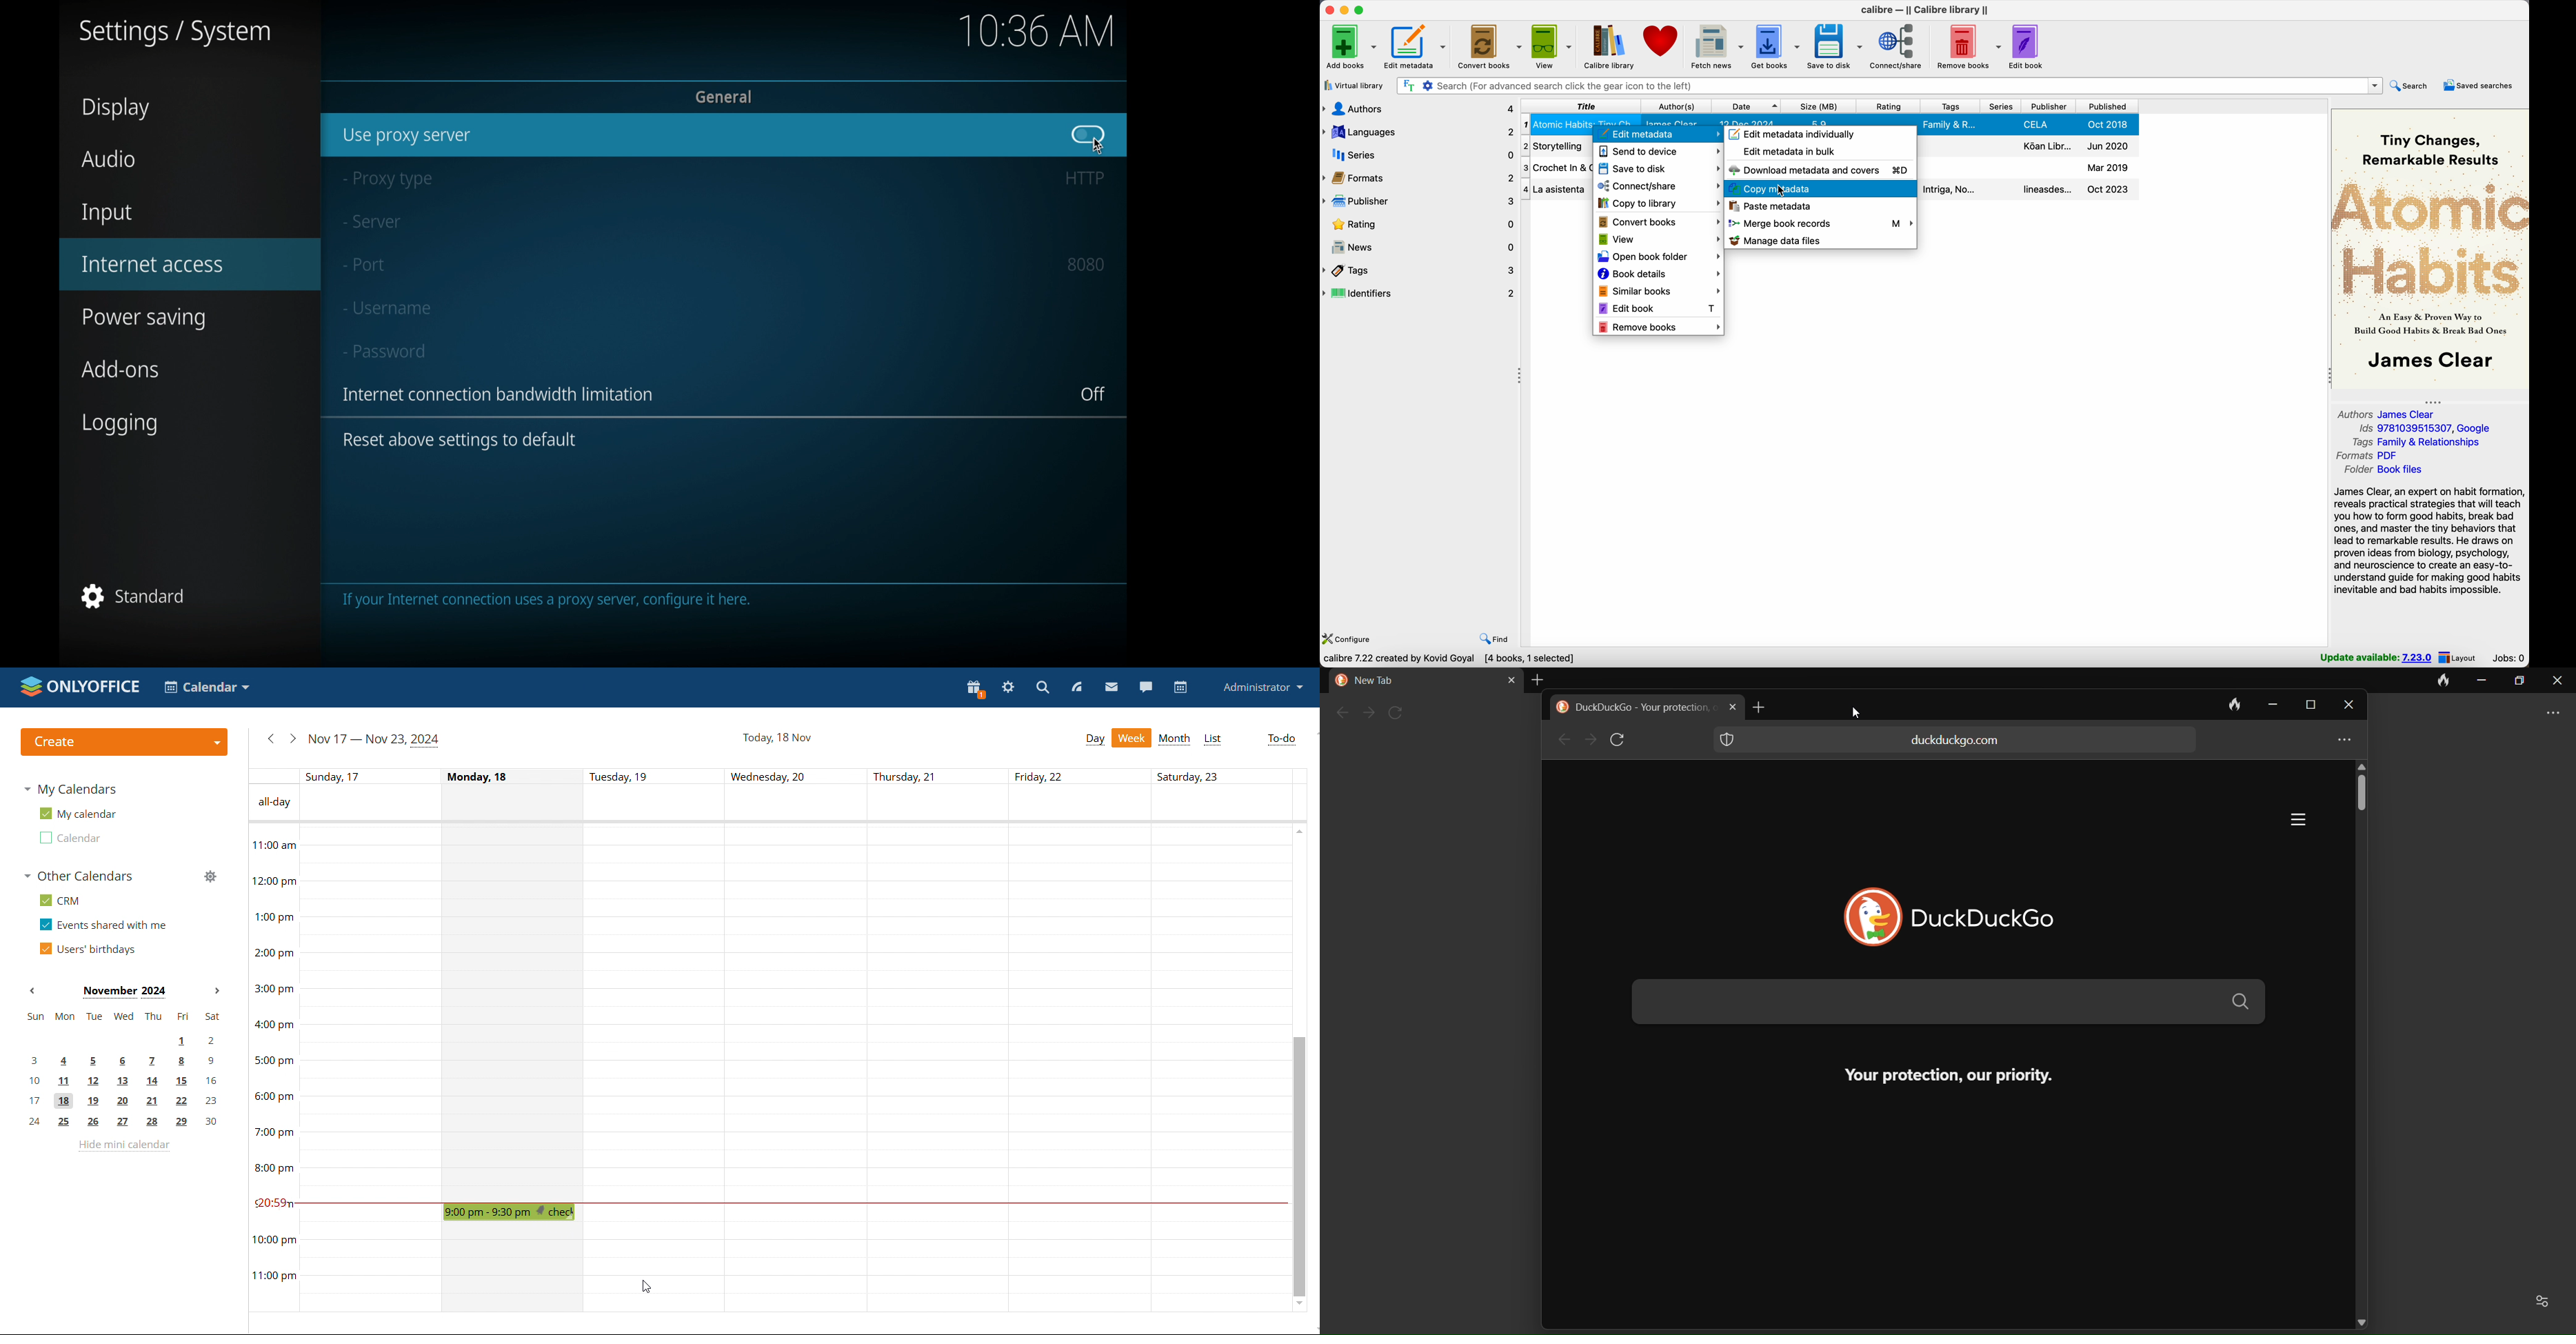  Describe the element at coordinates (1491, 638) in the screenshot. I see `find` at that location.